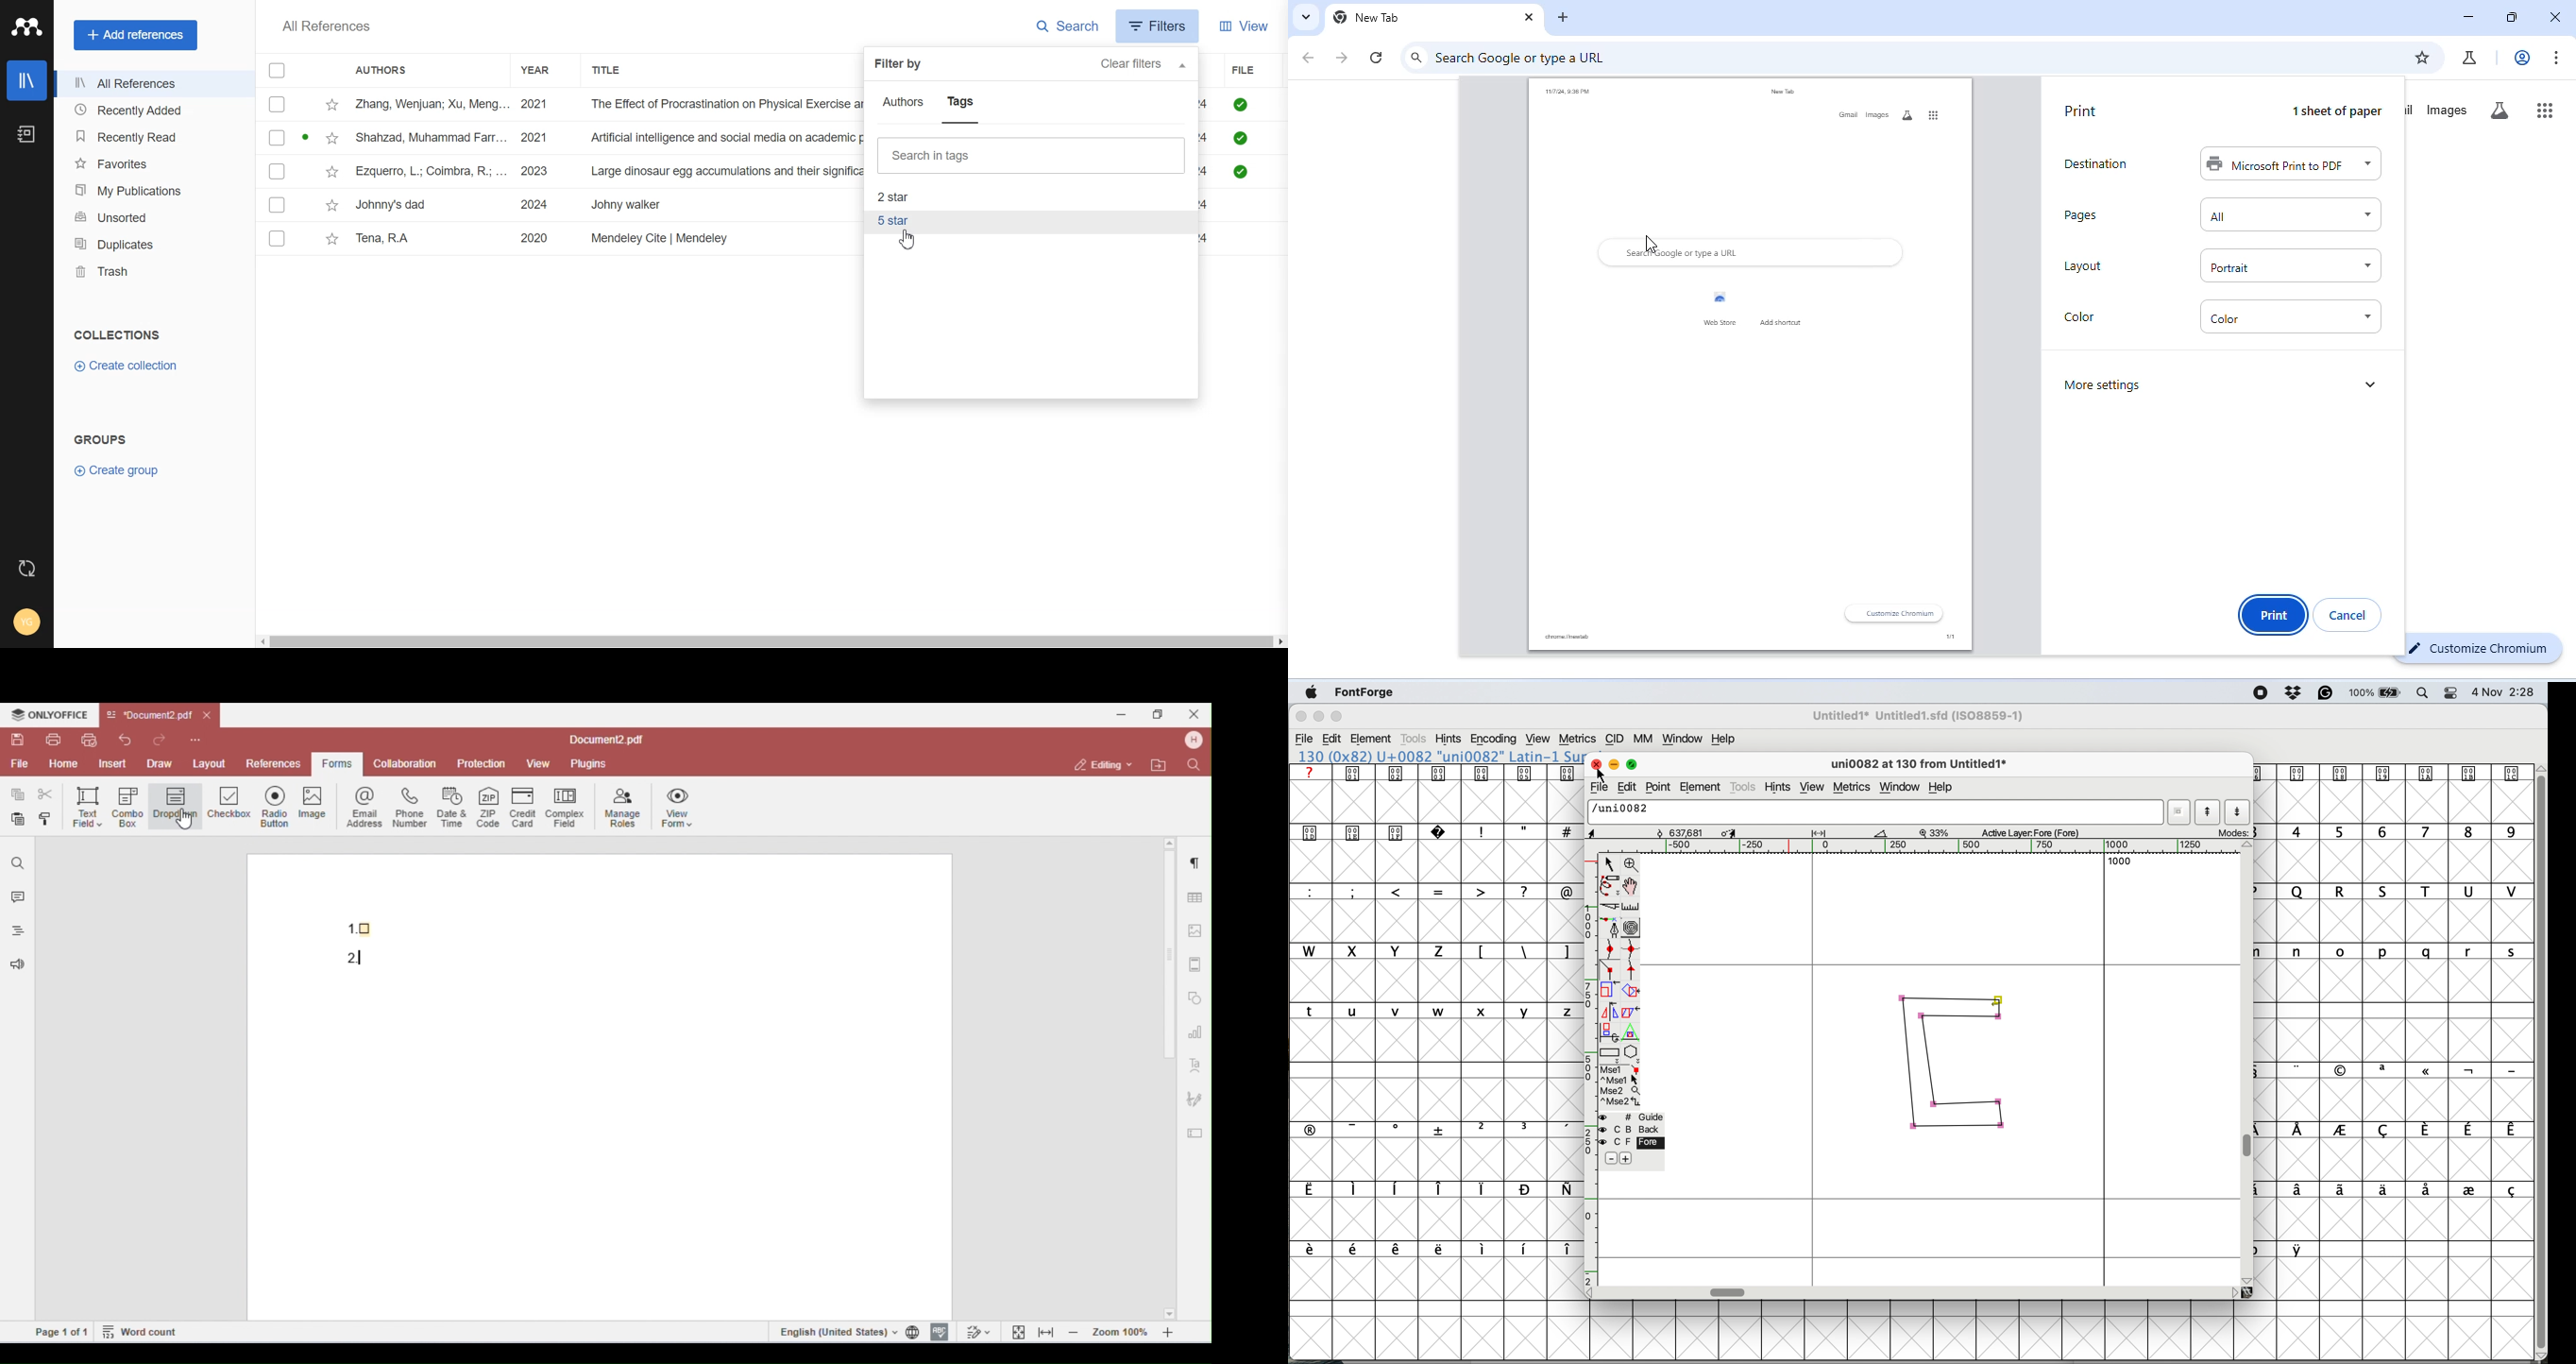 Image resolution: width=2576 pixels, height=1372 pixels. Describe the element at coordinates (152, 272) in the screenshot. I see `Trash` at that location.